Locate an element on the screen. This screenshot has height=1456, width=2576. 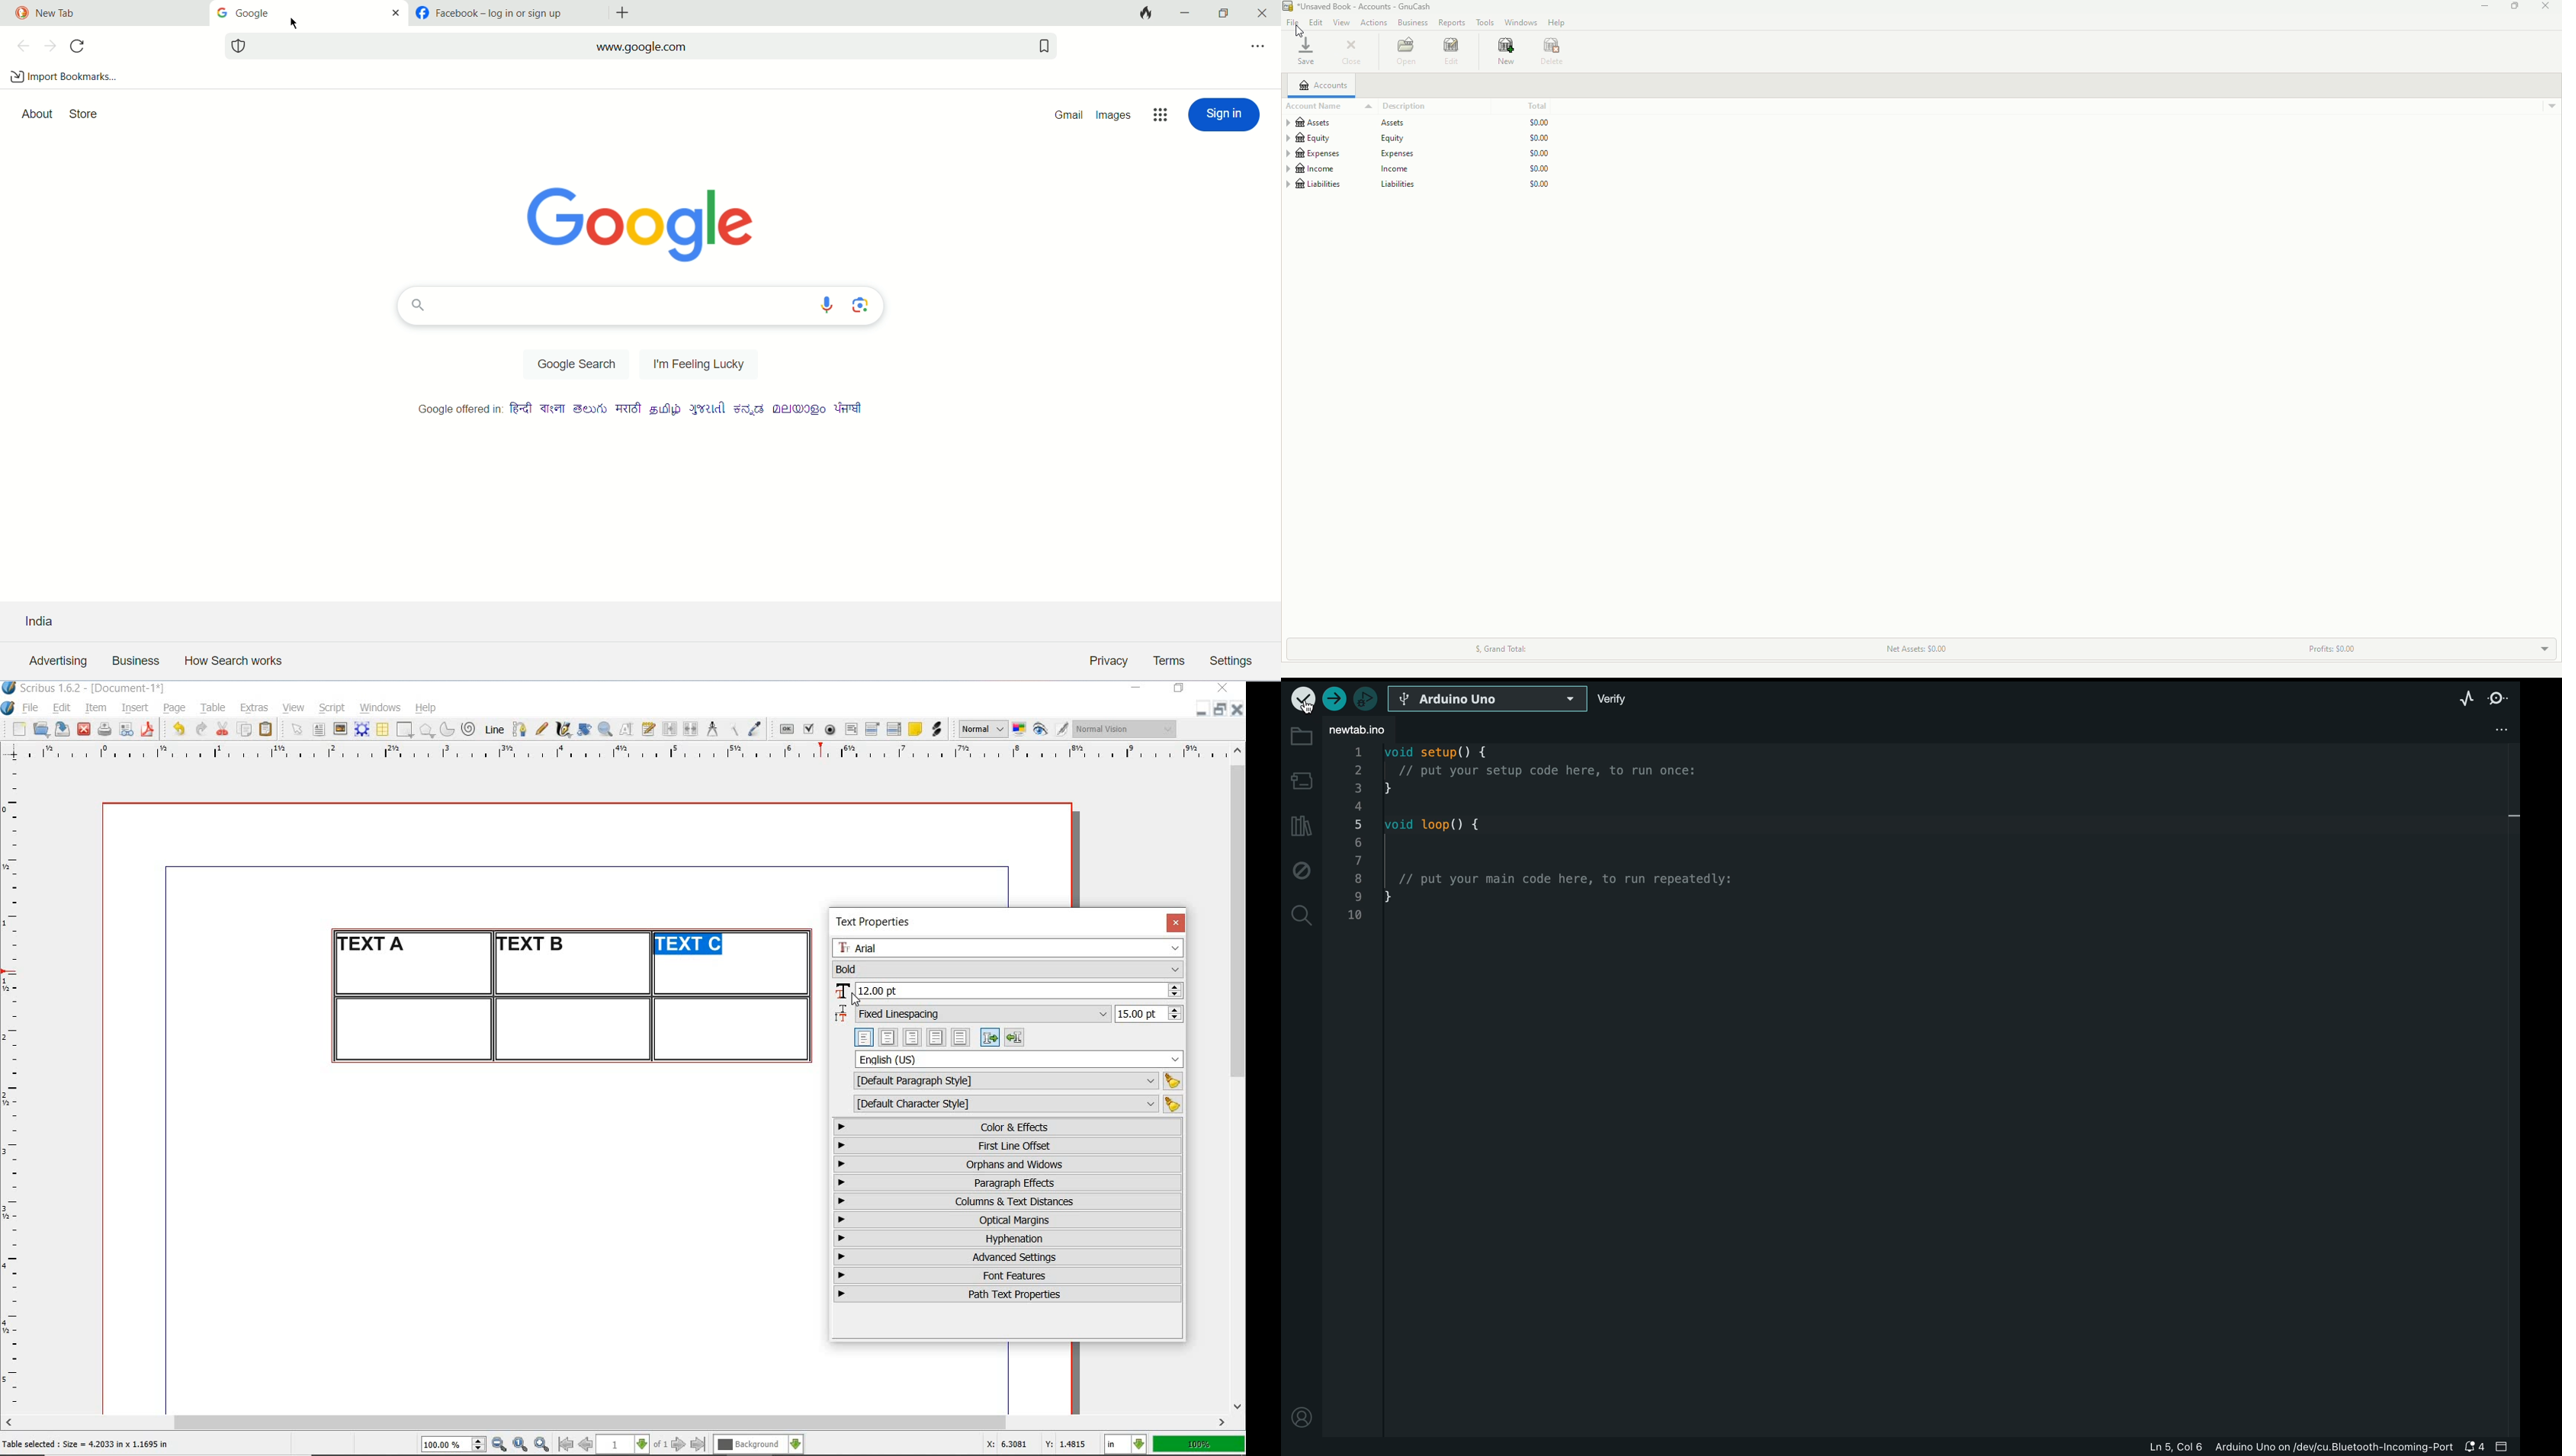
go to next page is located at coordinates (679, 1445).